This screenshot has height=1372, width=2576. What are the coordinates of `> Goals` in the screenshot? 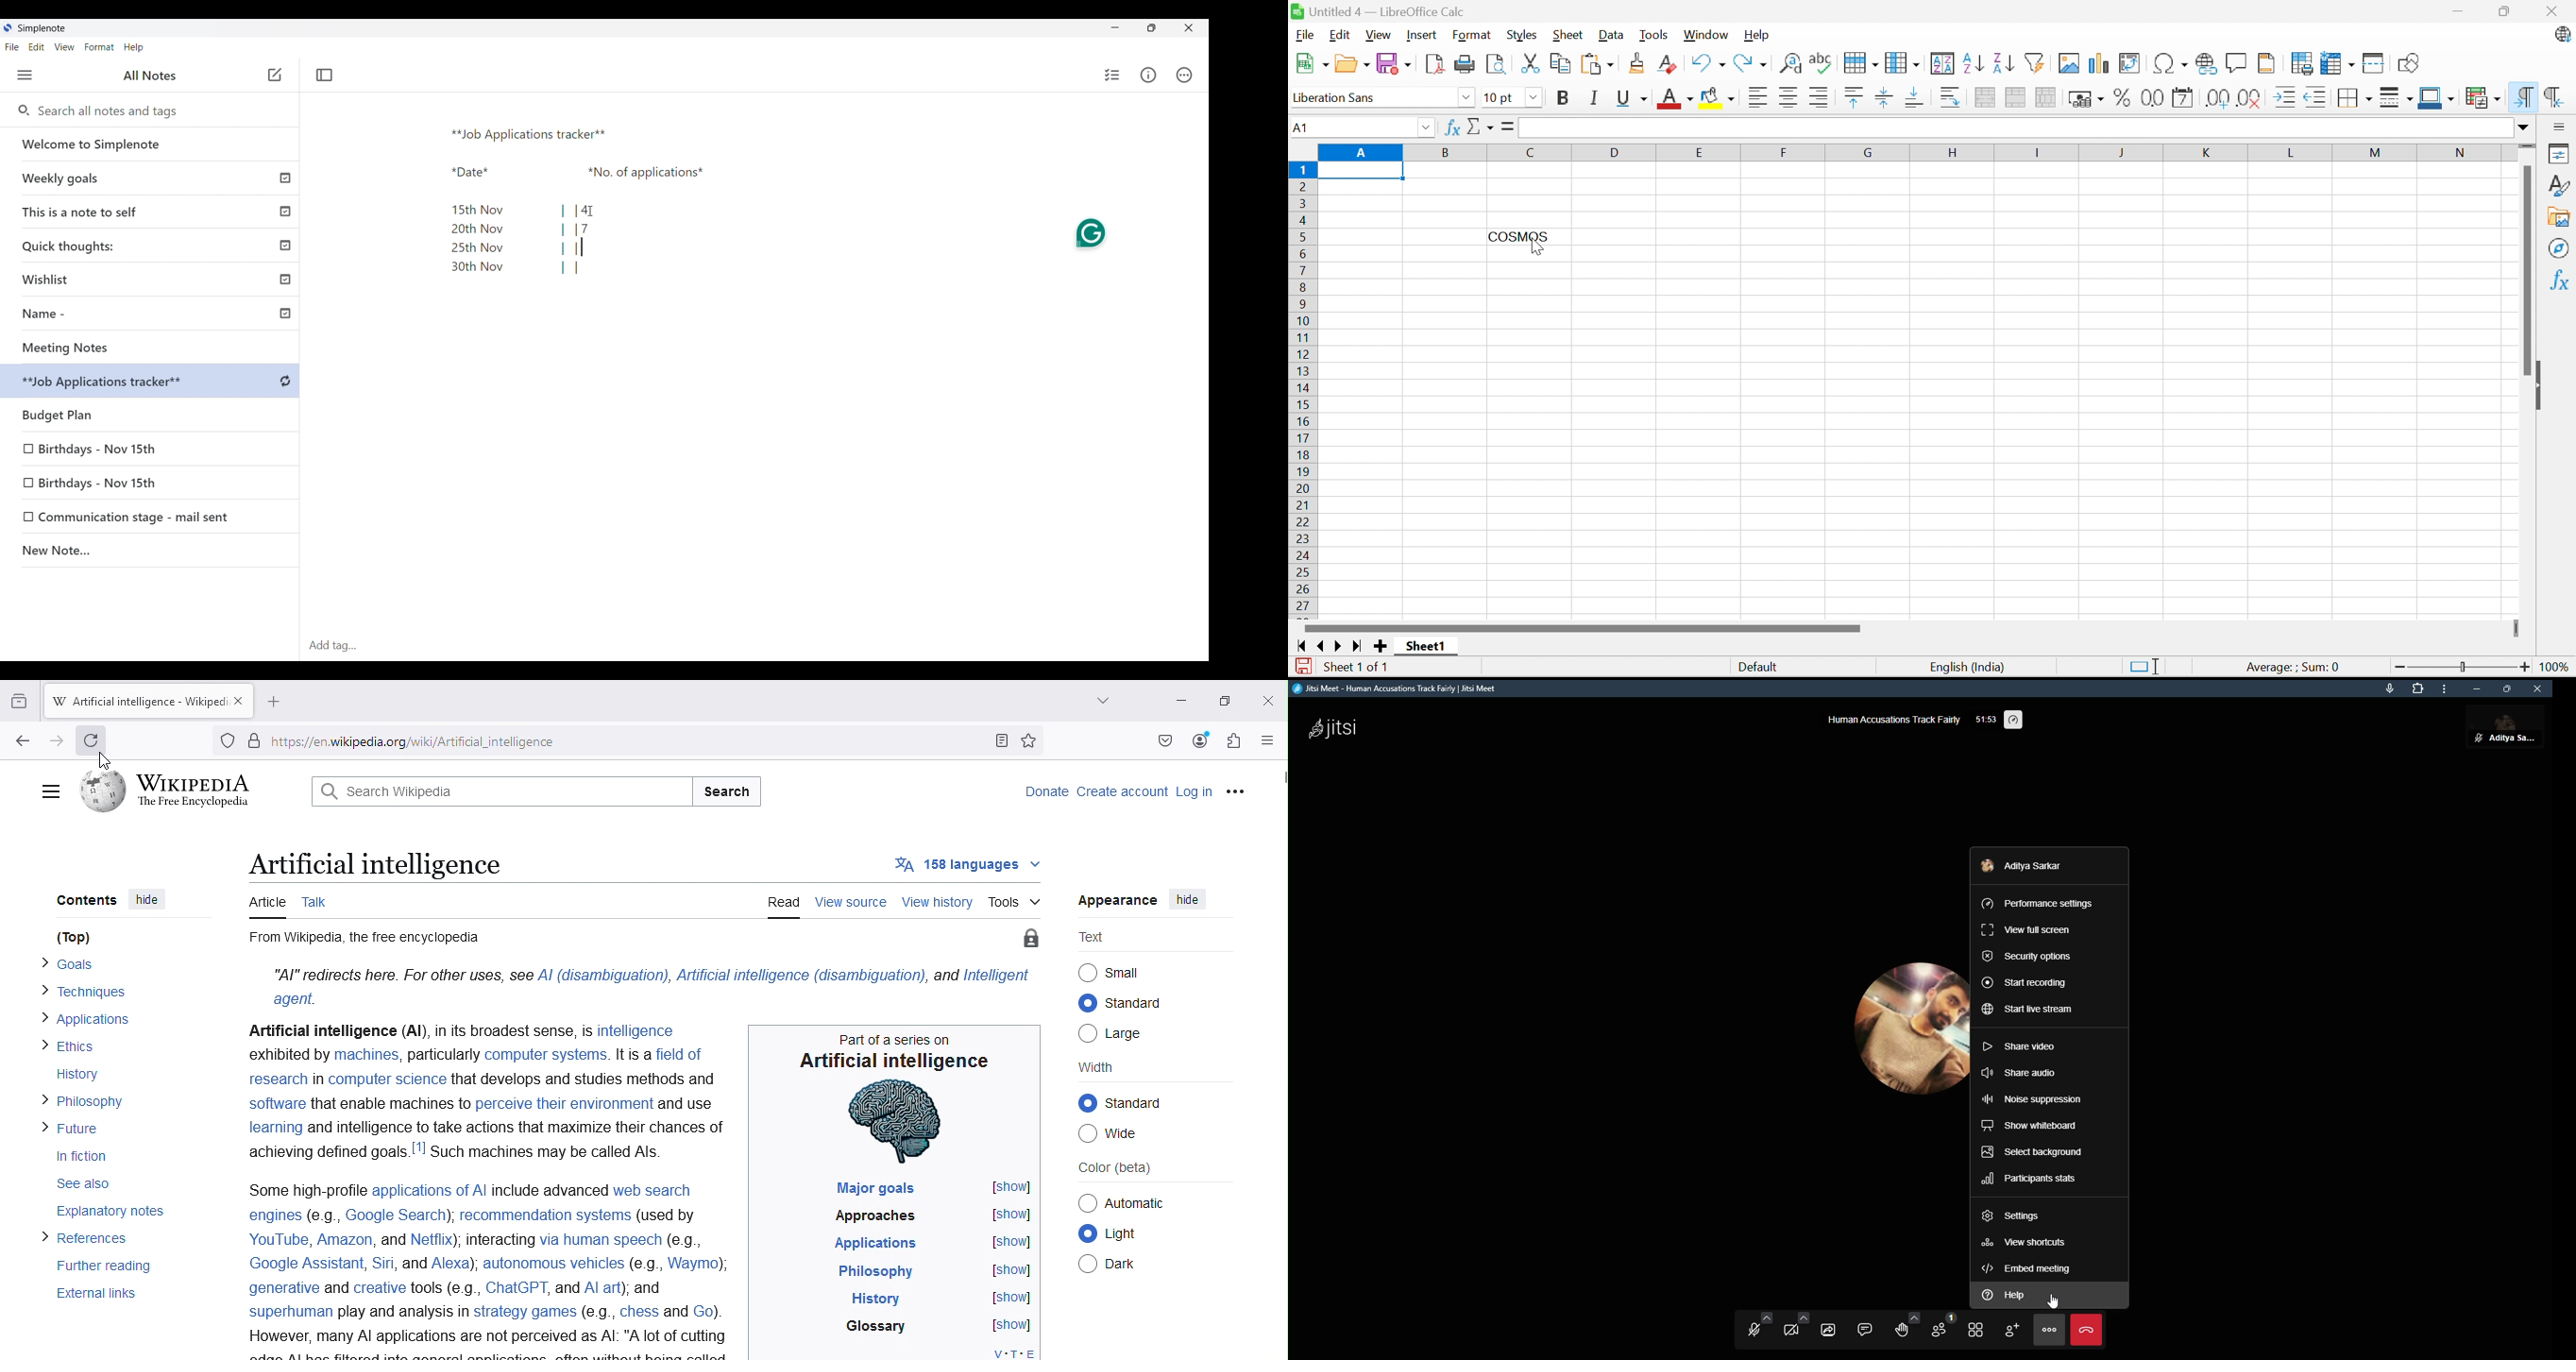 It's located at (64, 962).